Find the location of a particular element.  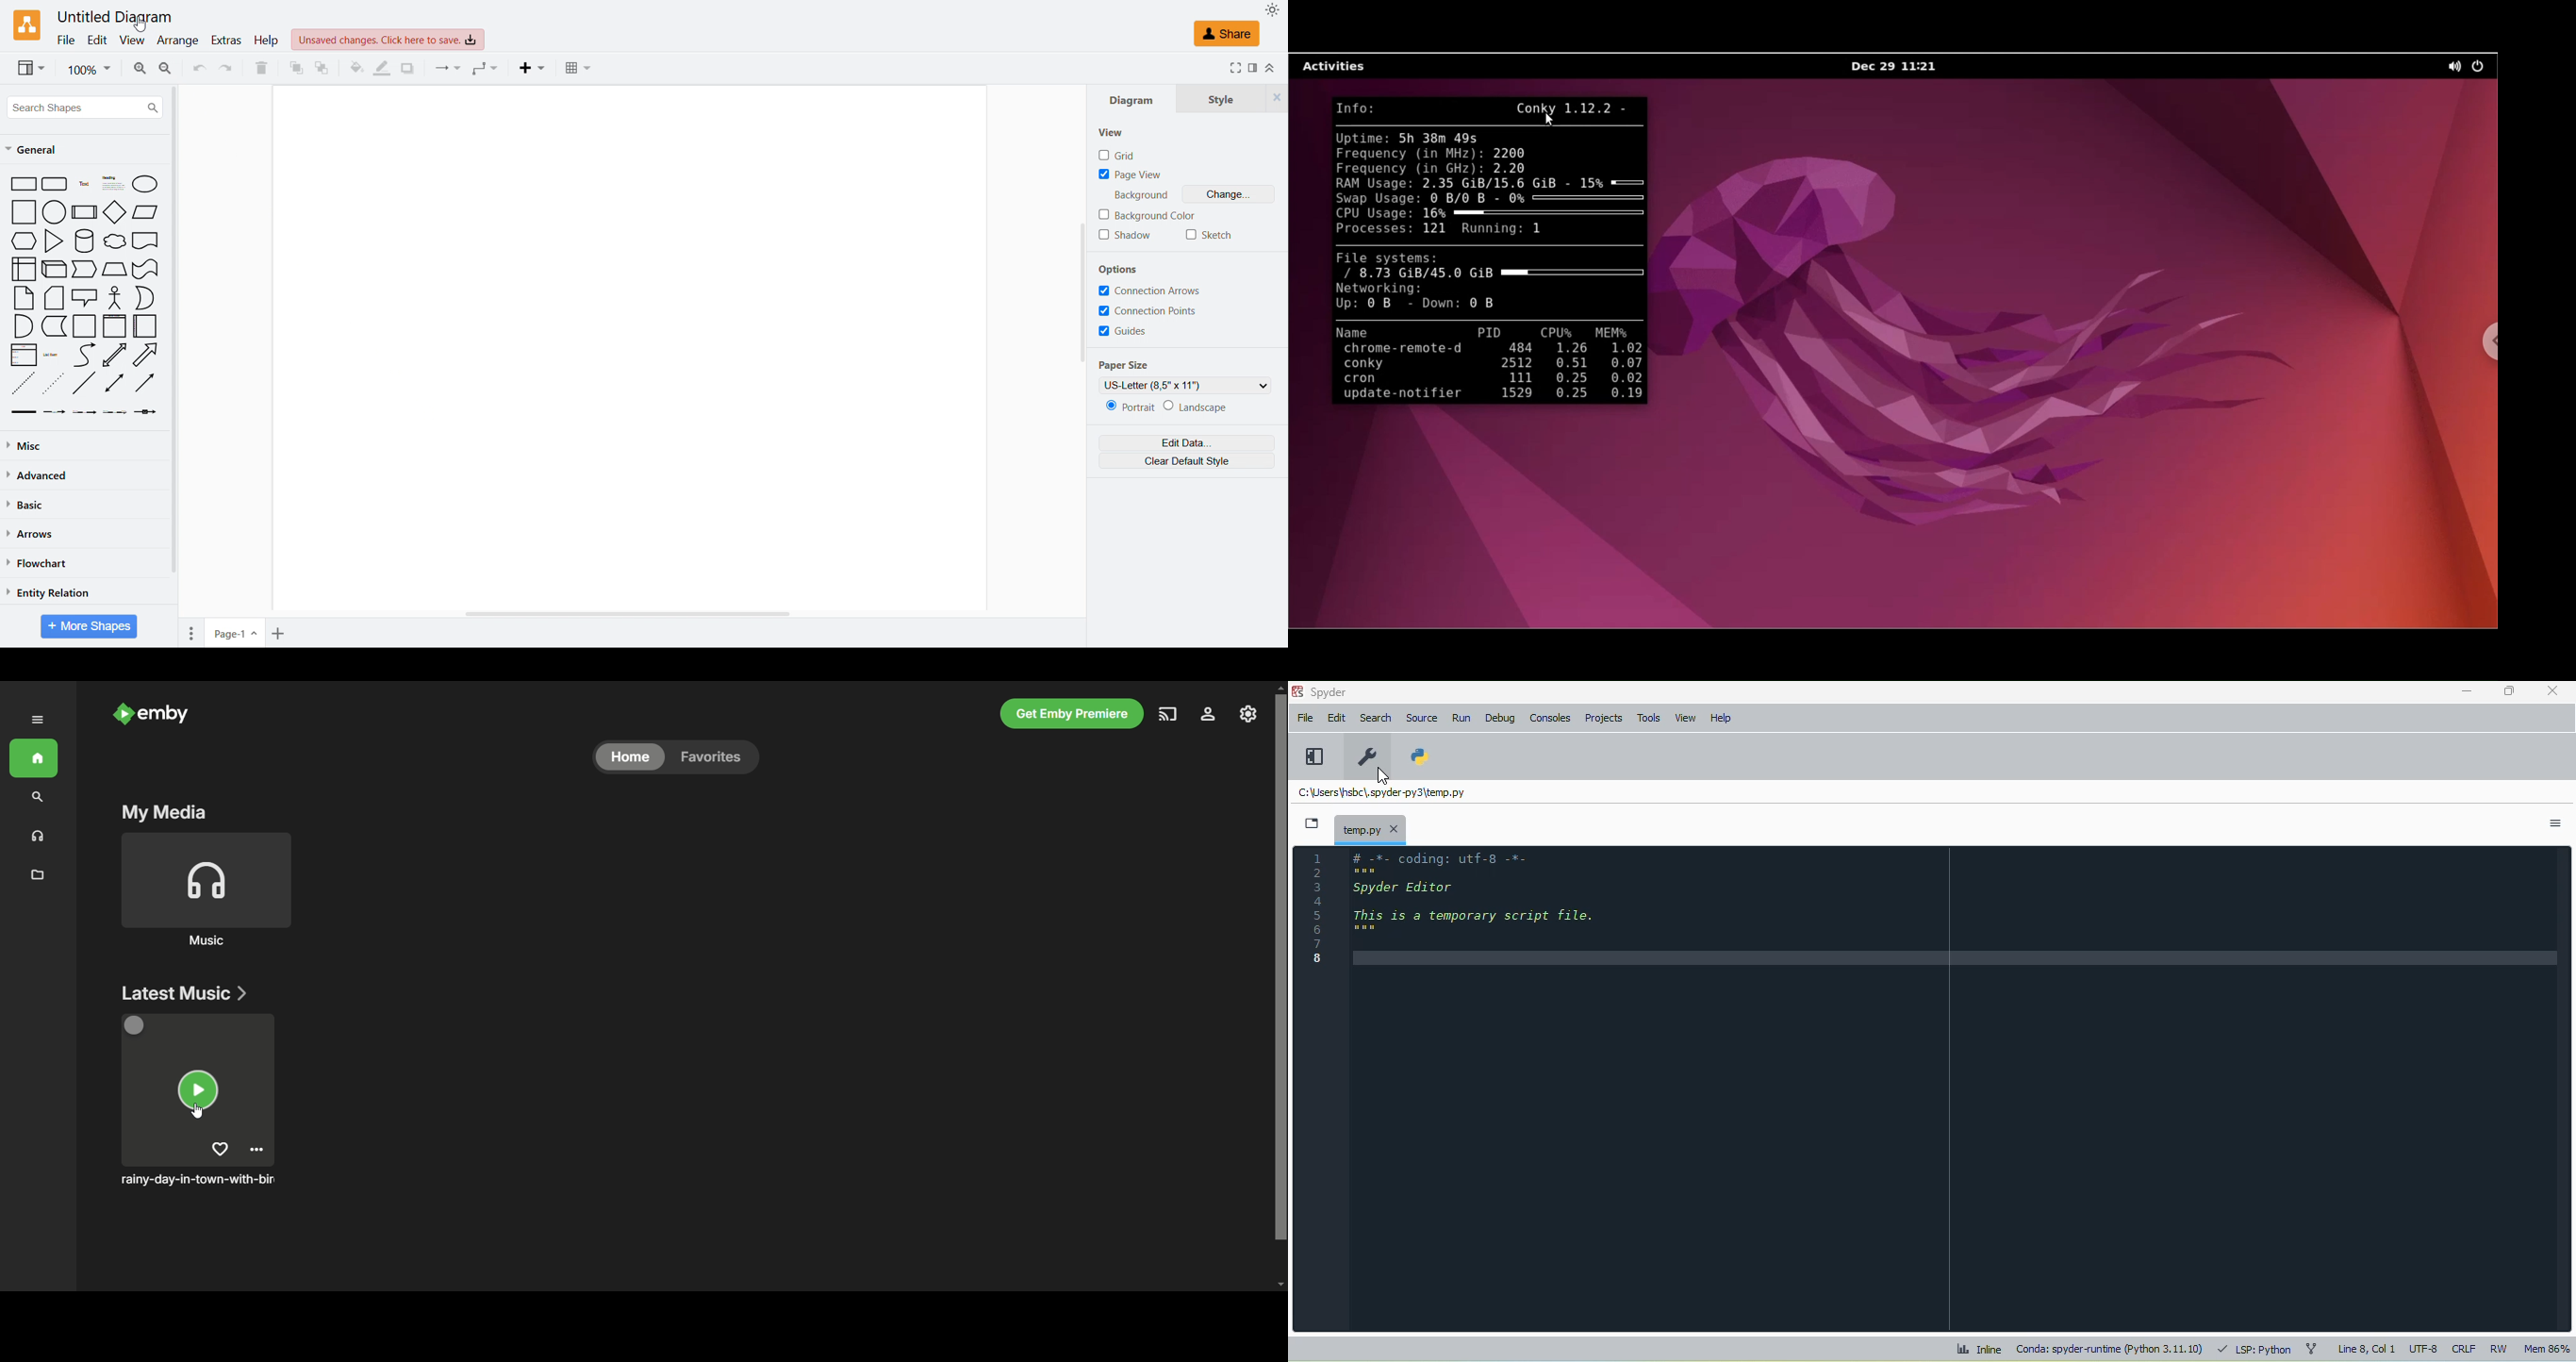

maximize is located at coordinates (2509, 690).